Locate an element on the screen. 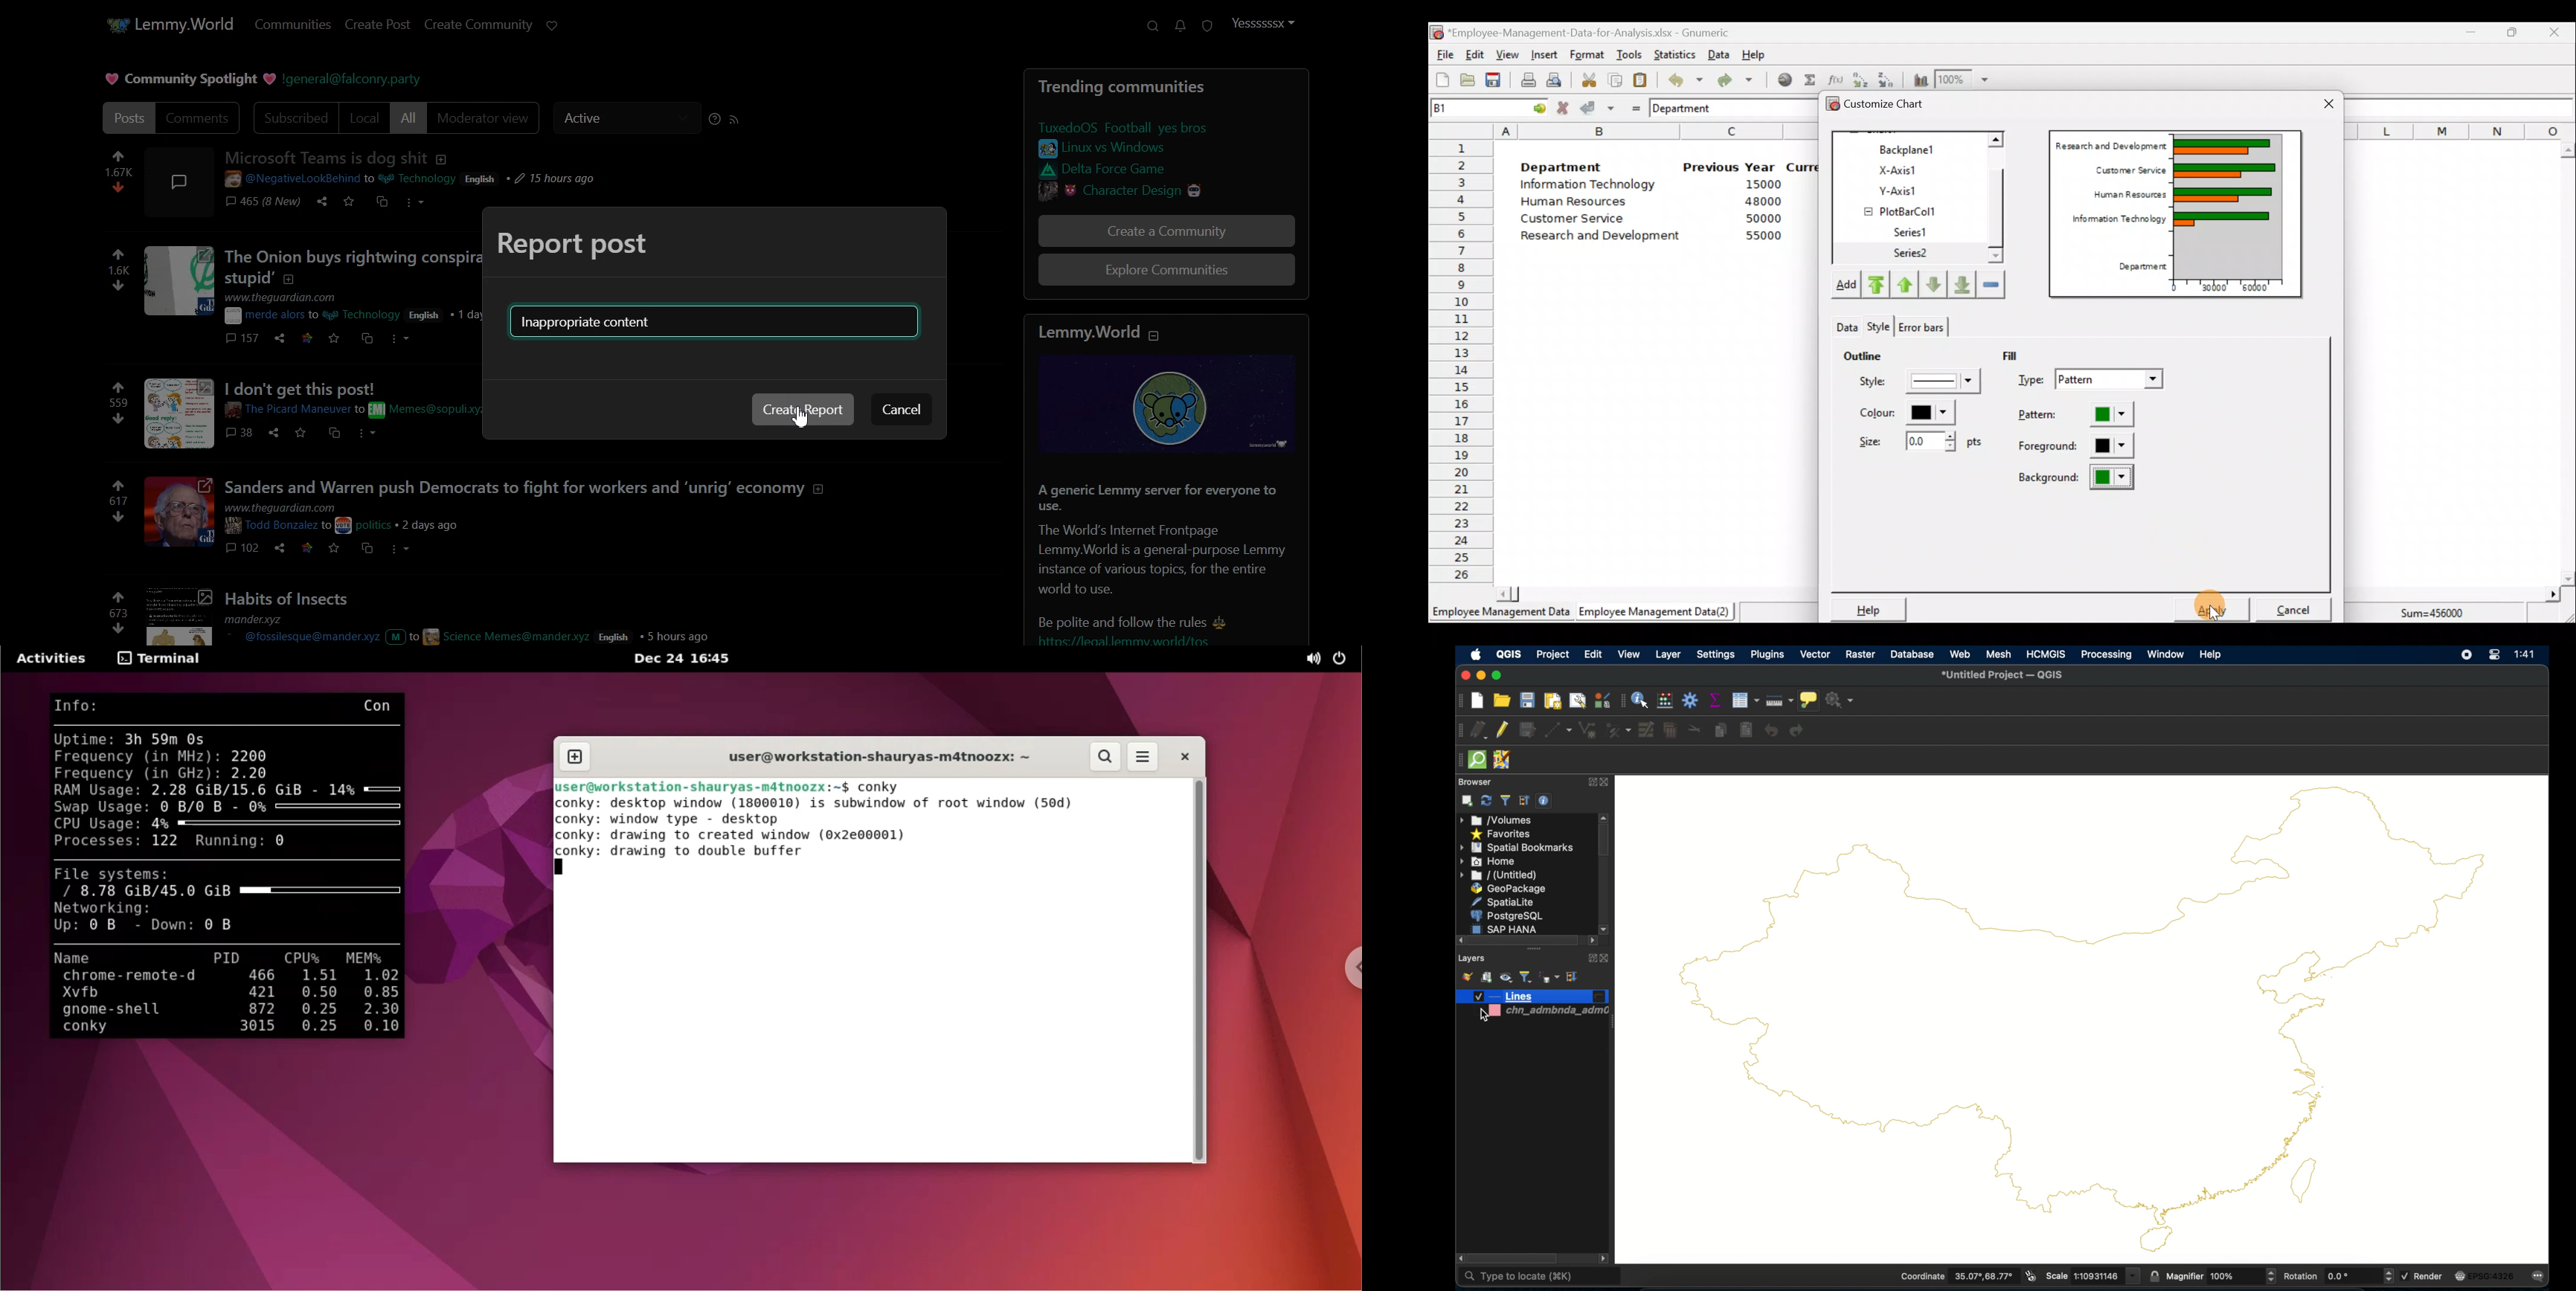 This screenshot has height=1316, width=2576. Scroll bar is located at coordinates (2568, 364).